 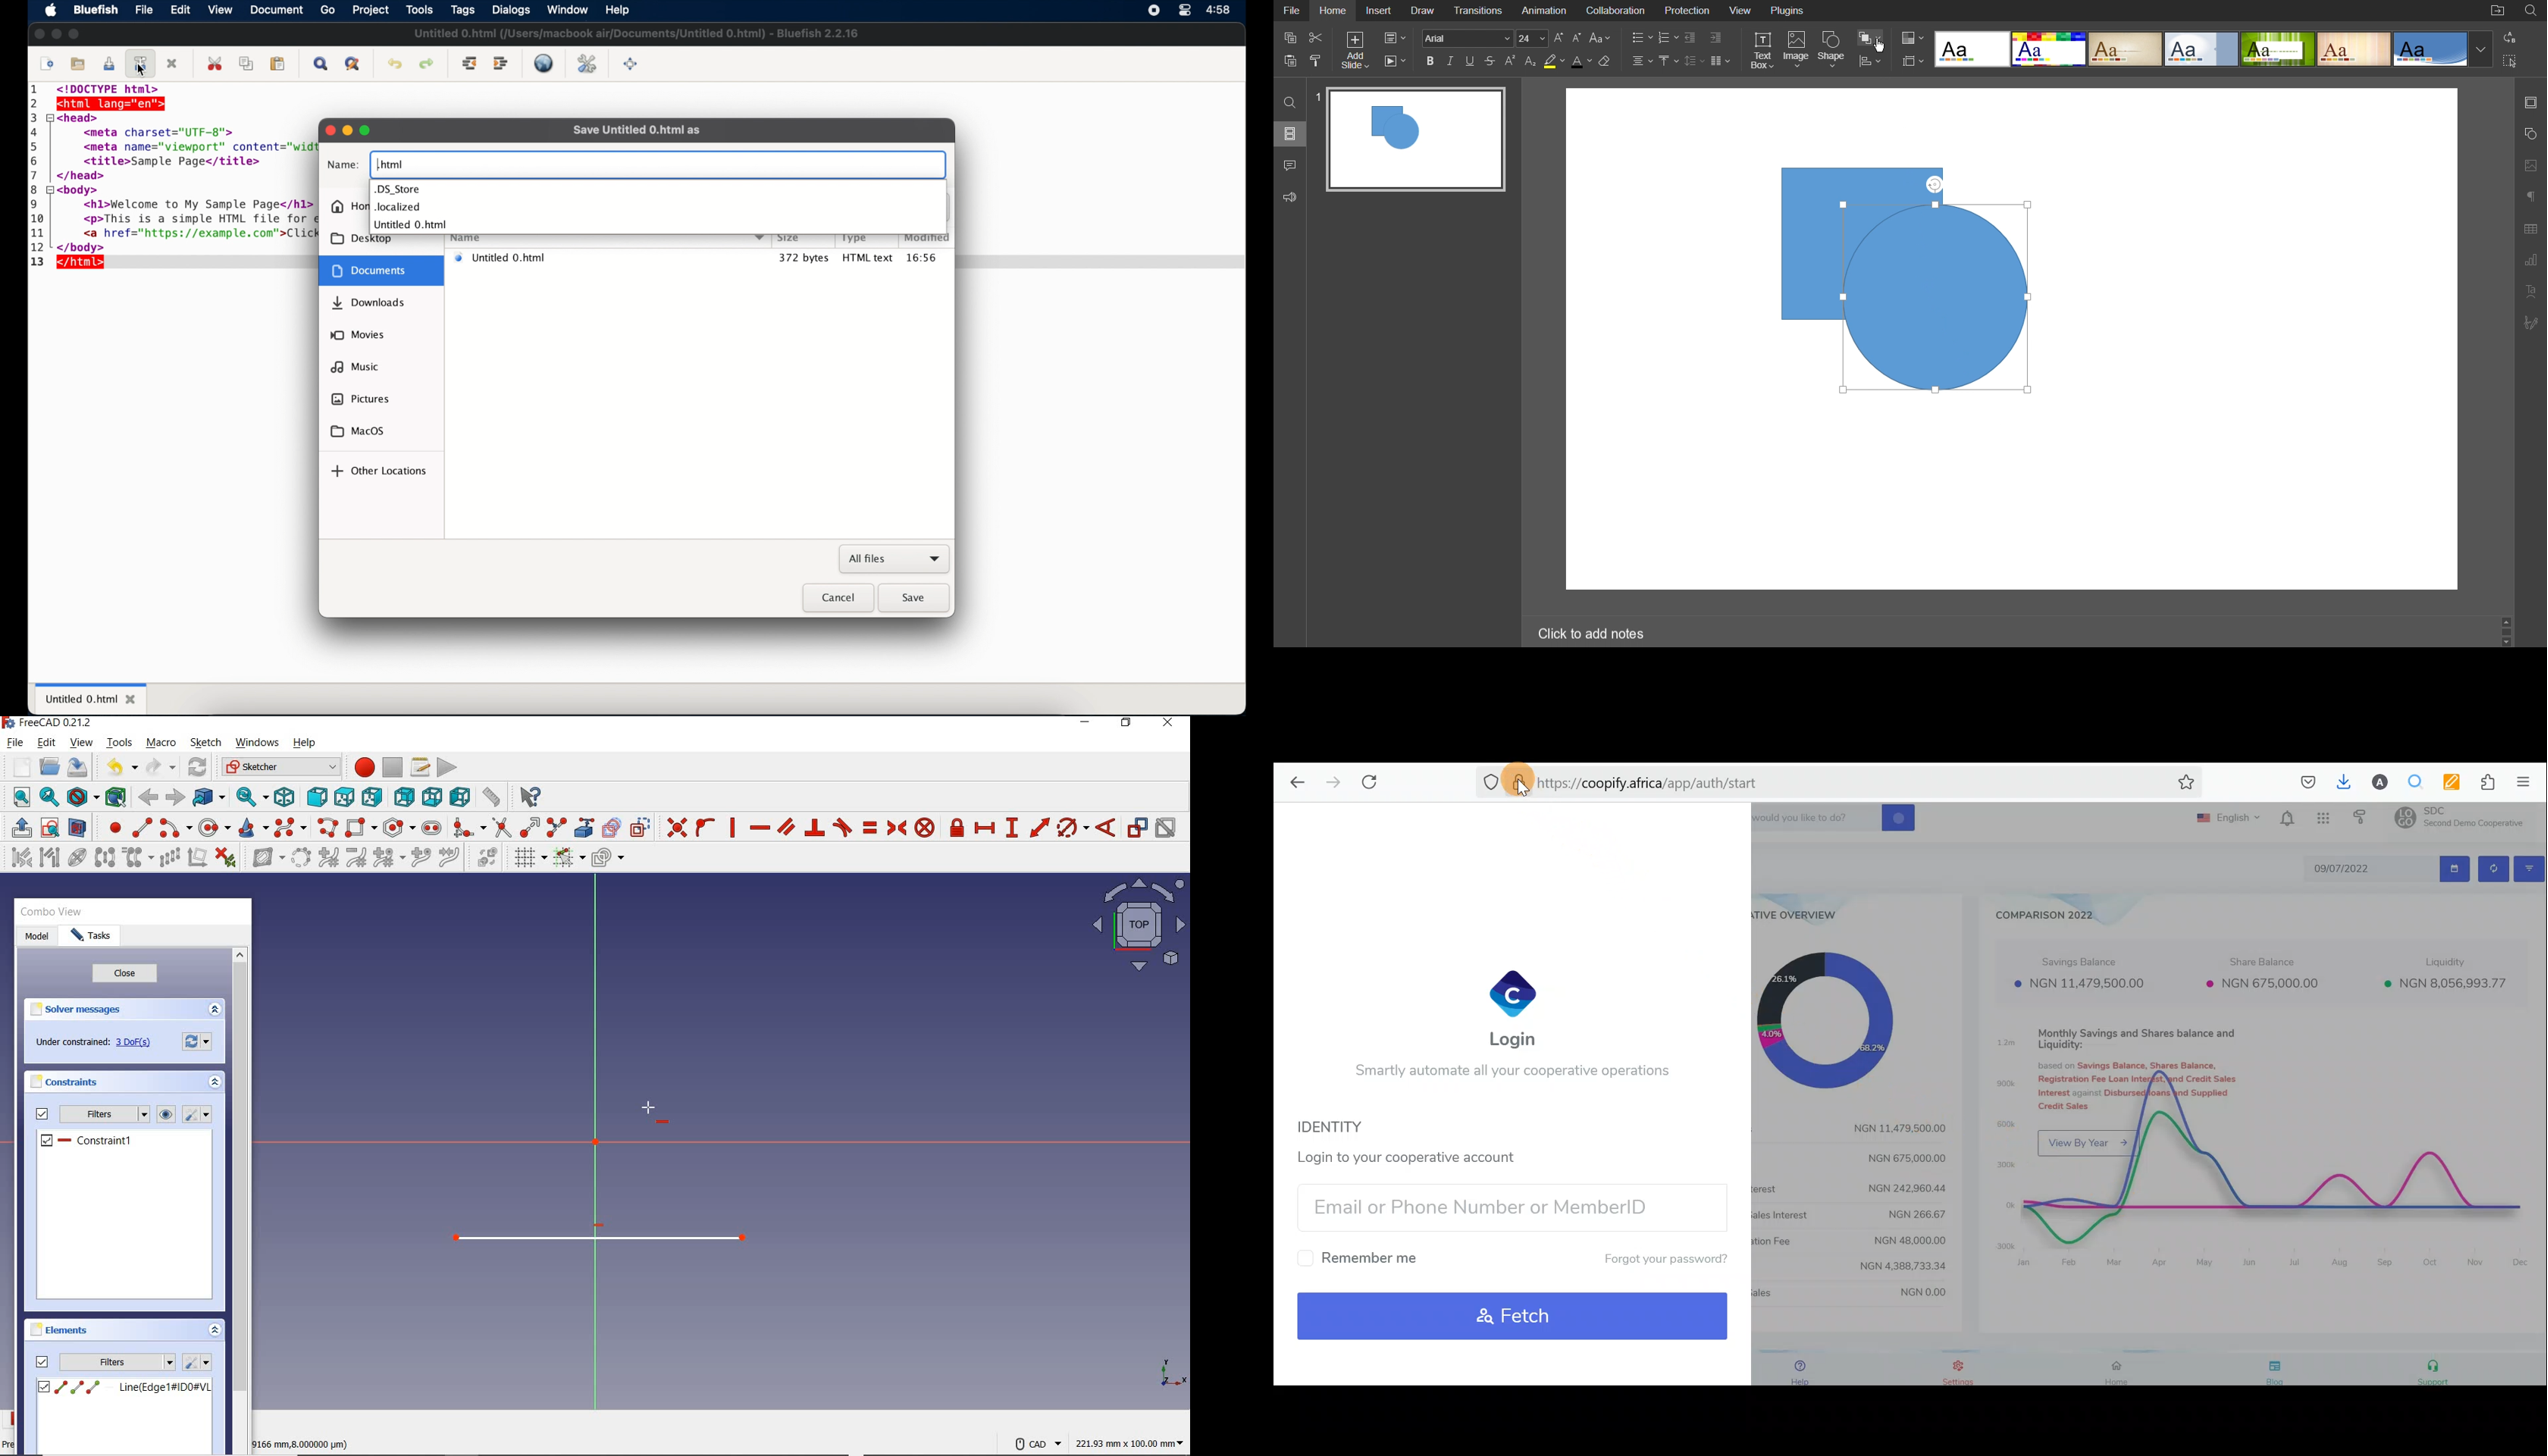 I want to click on Verified, so click(x=1518, y=783).